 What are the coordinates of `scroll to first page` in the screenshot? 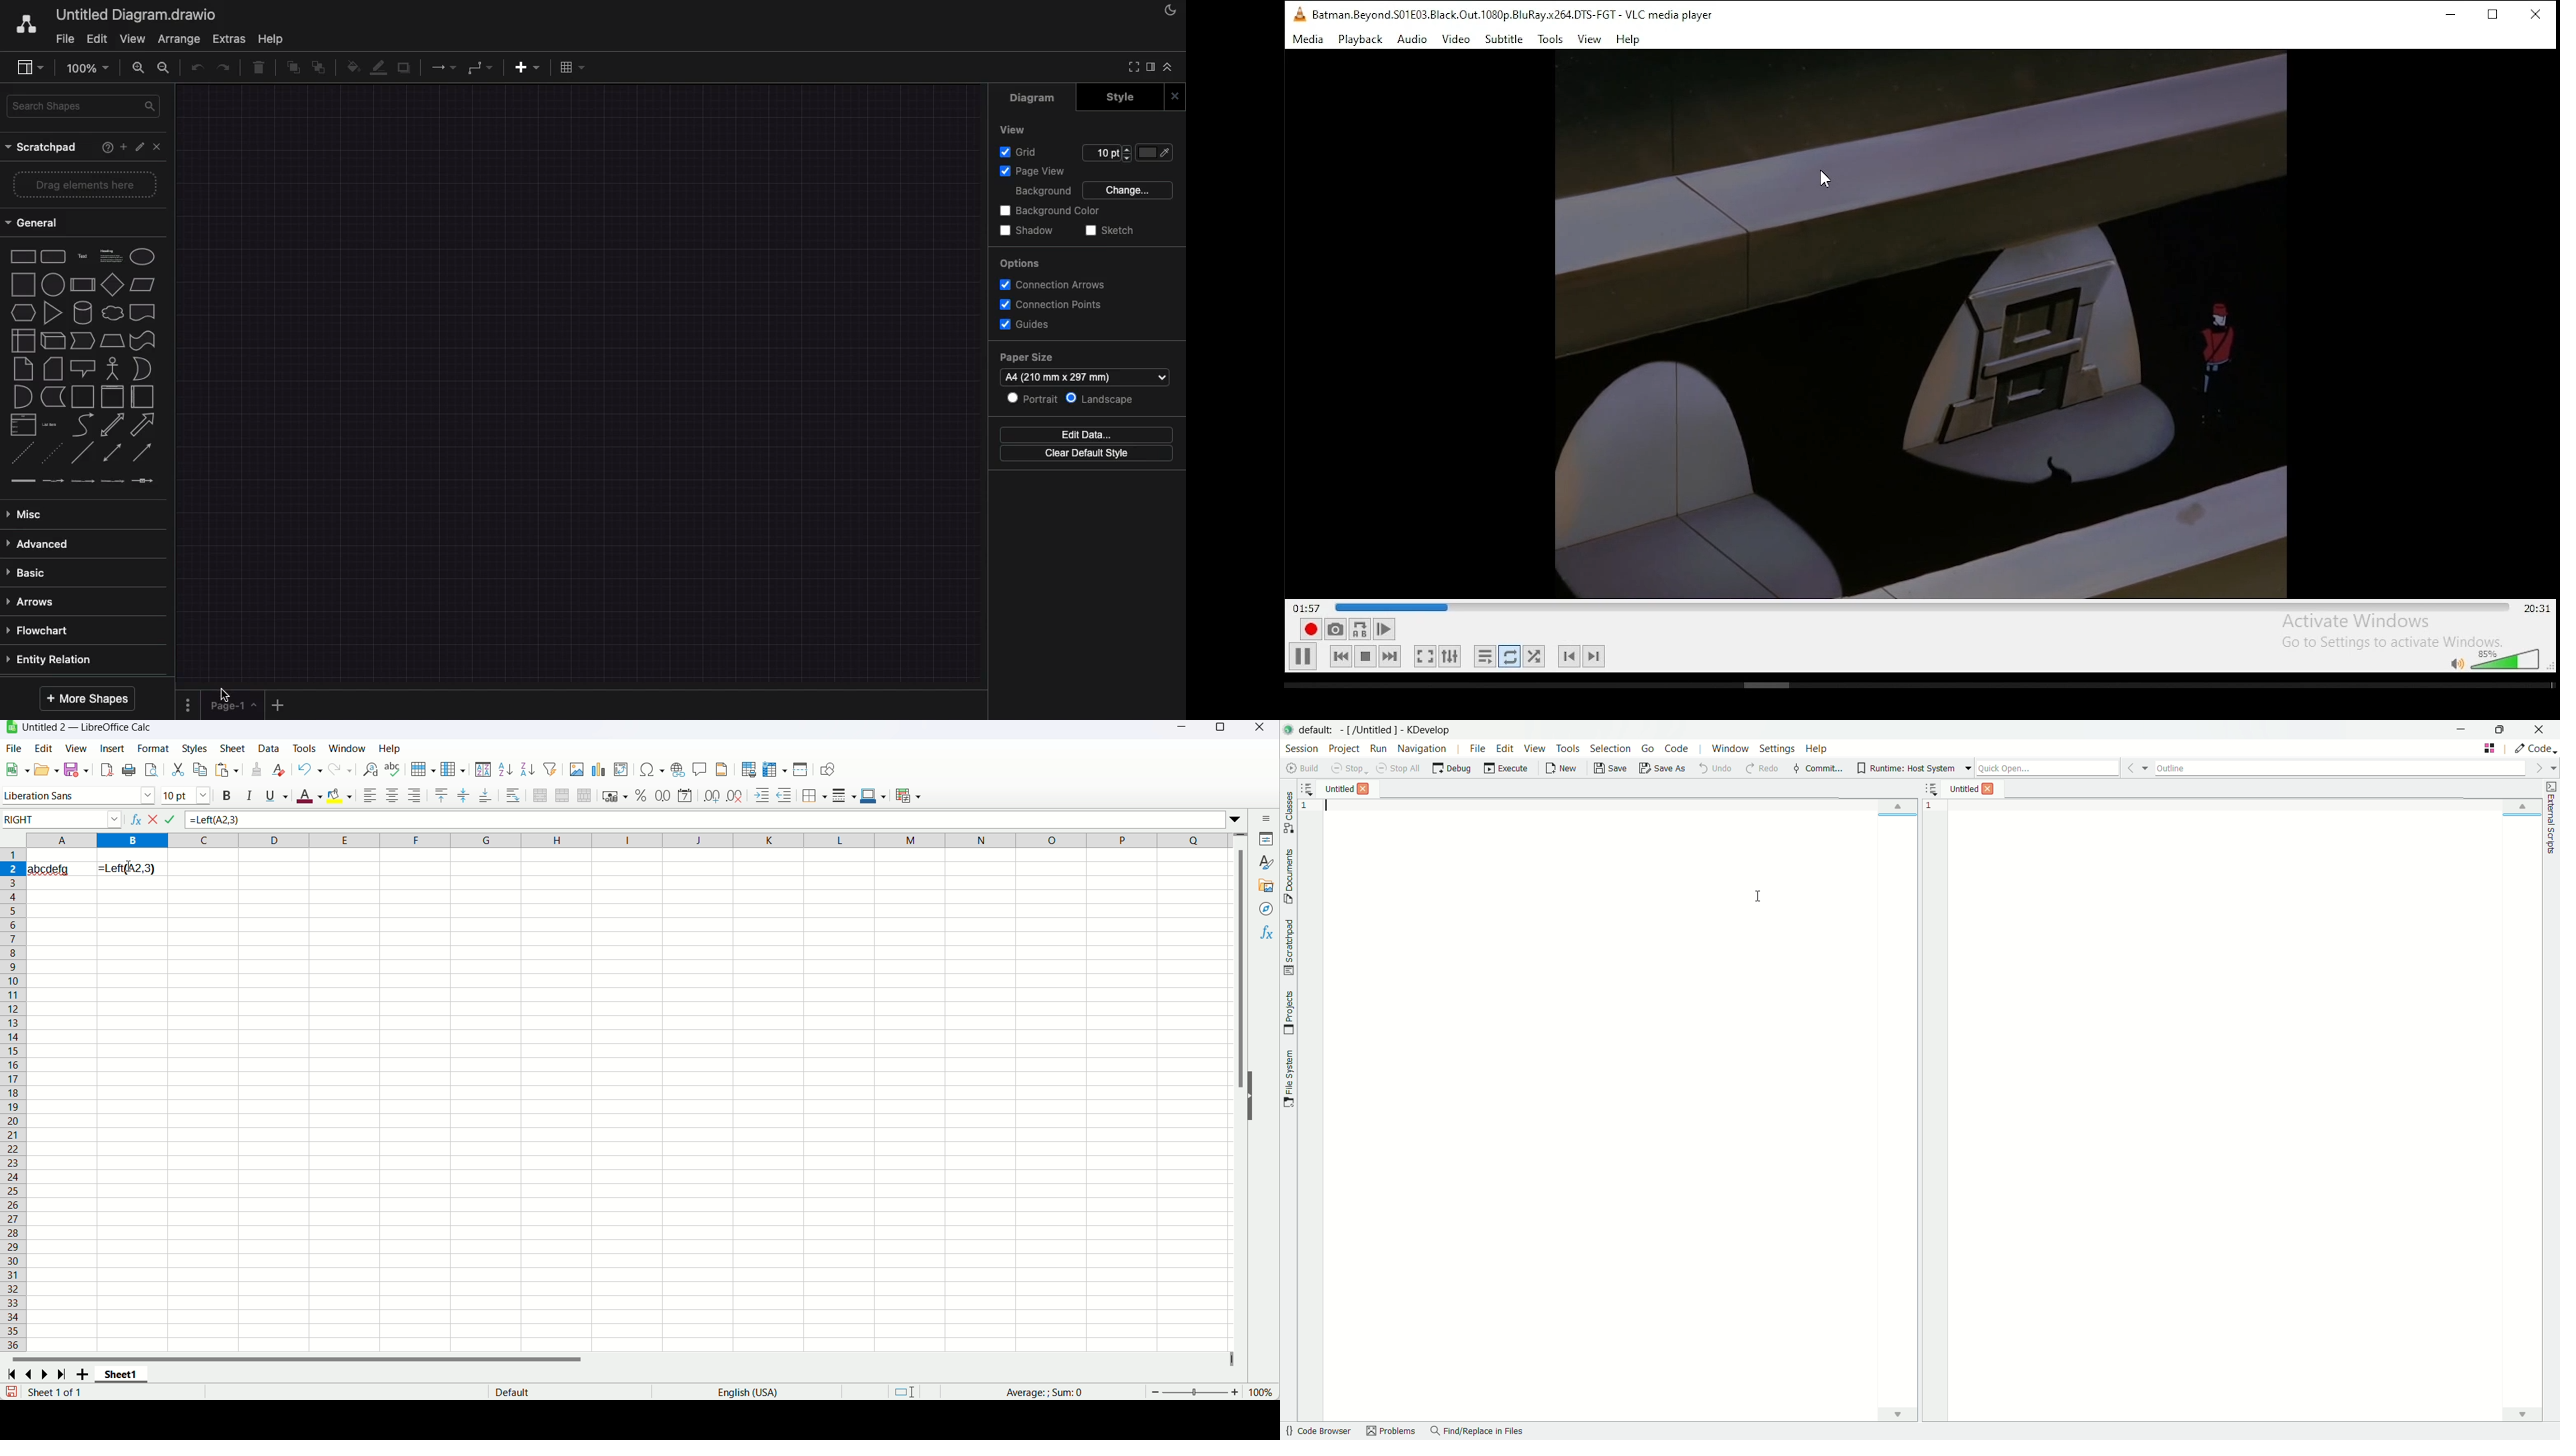 It's located at (11, 1374).